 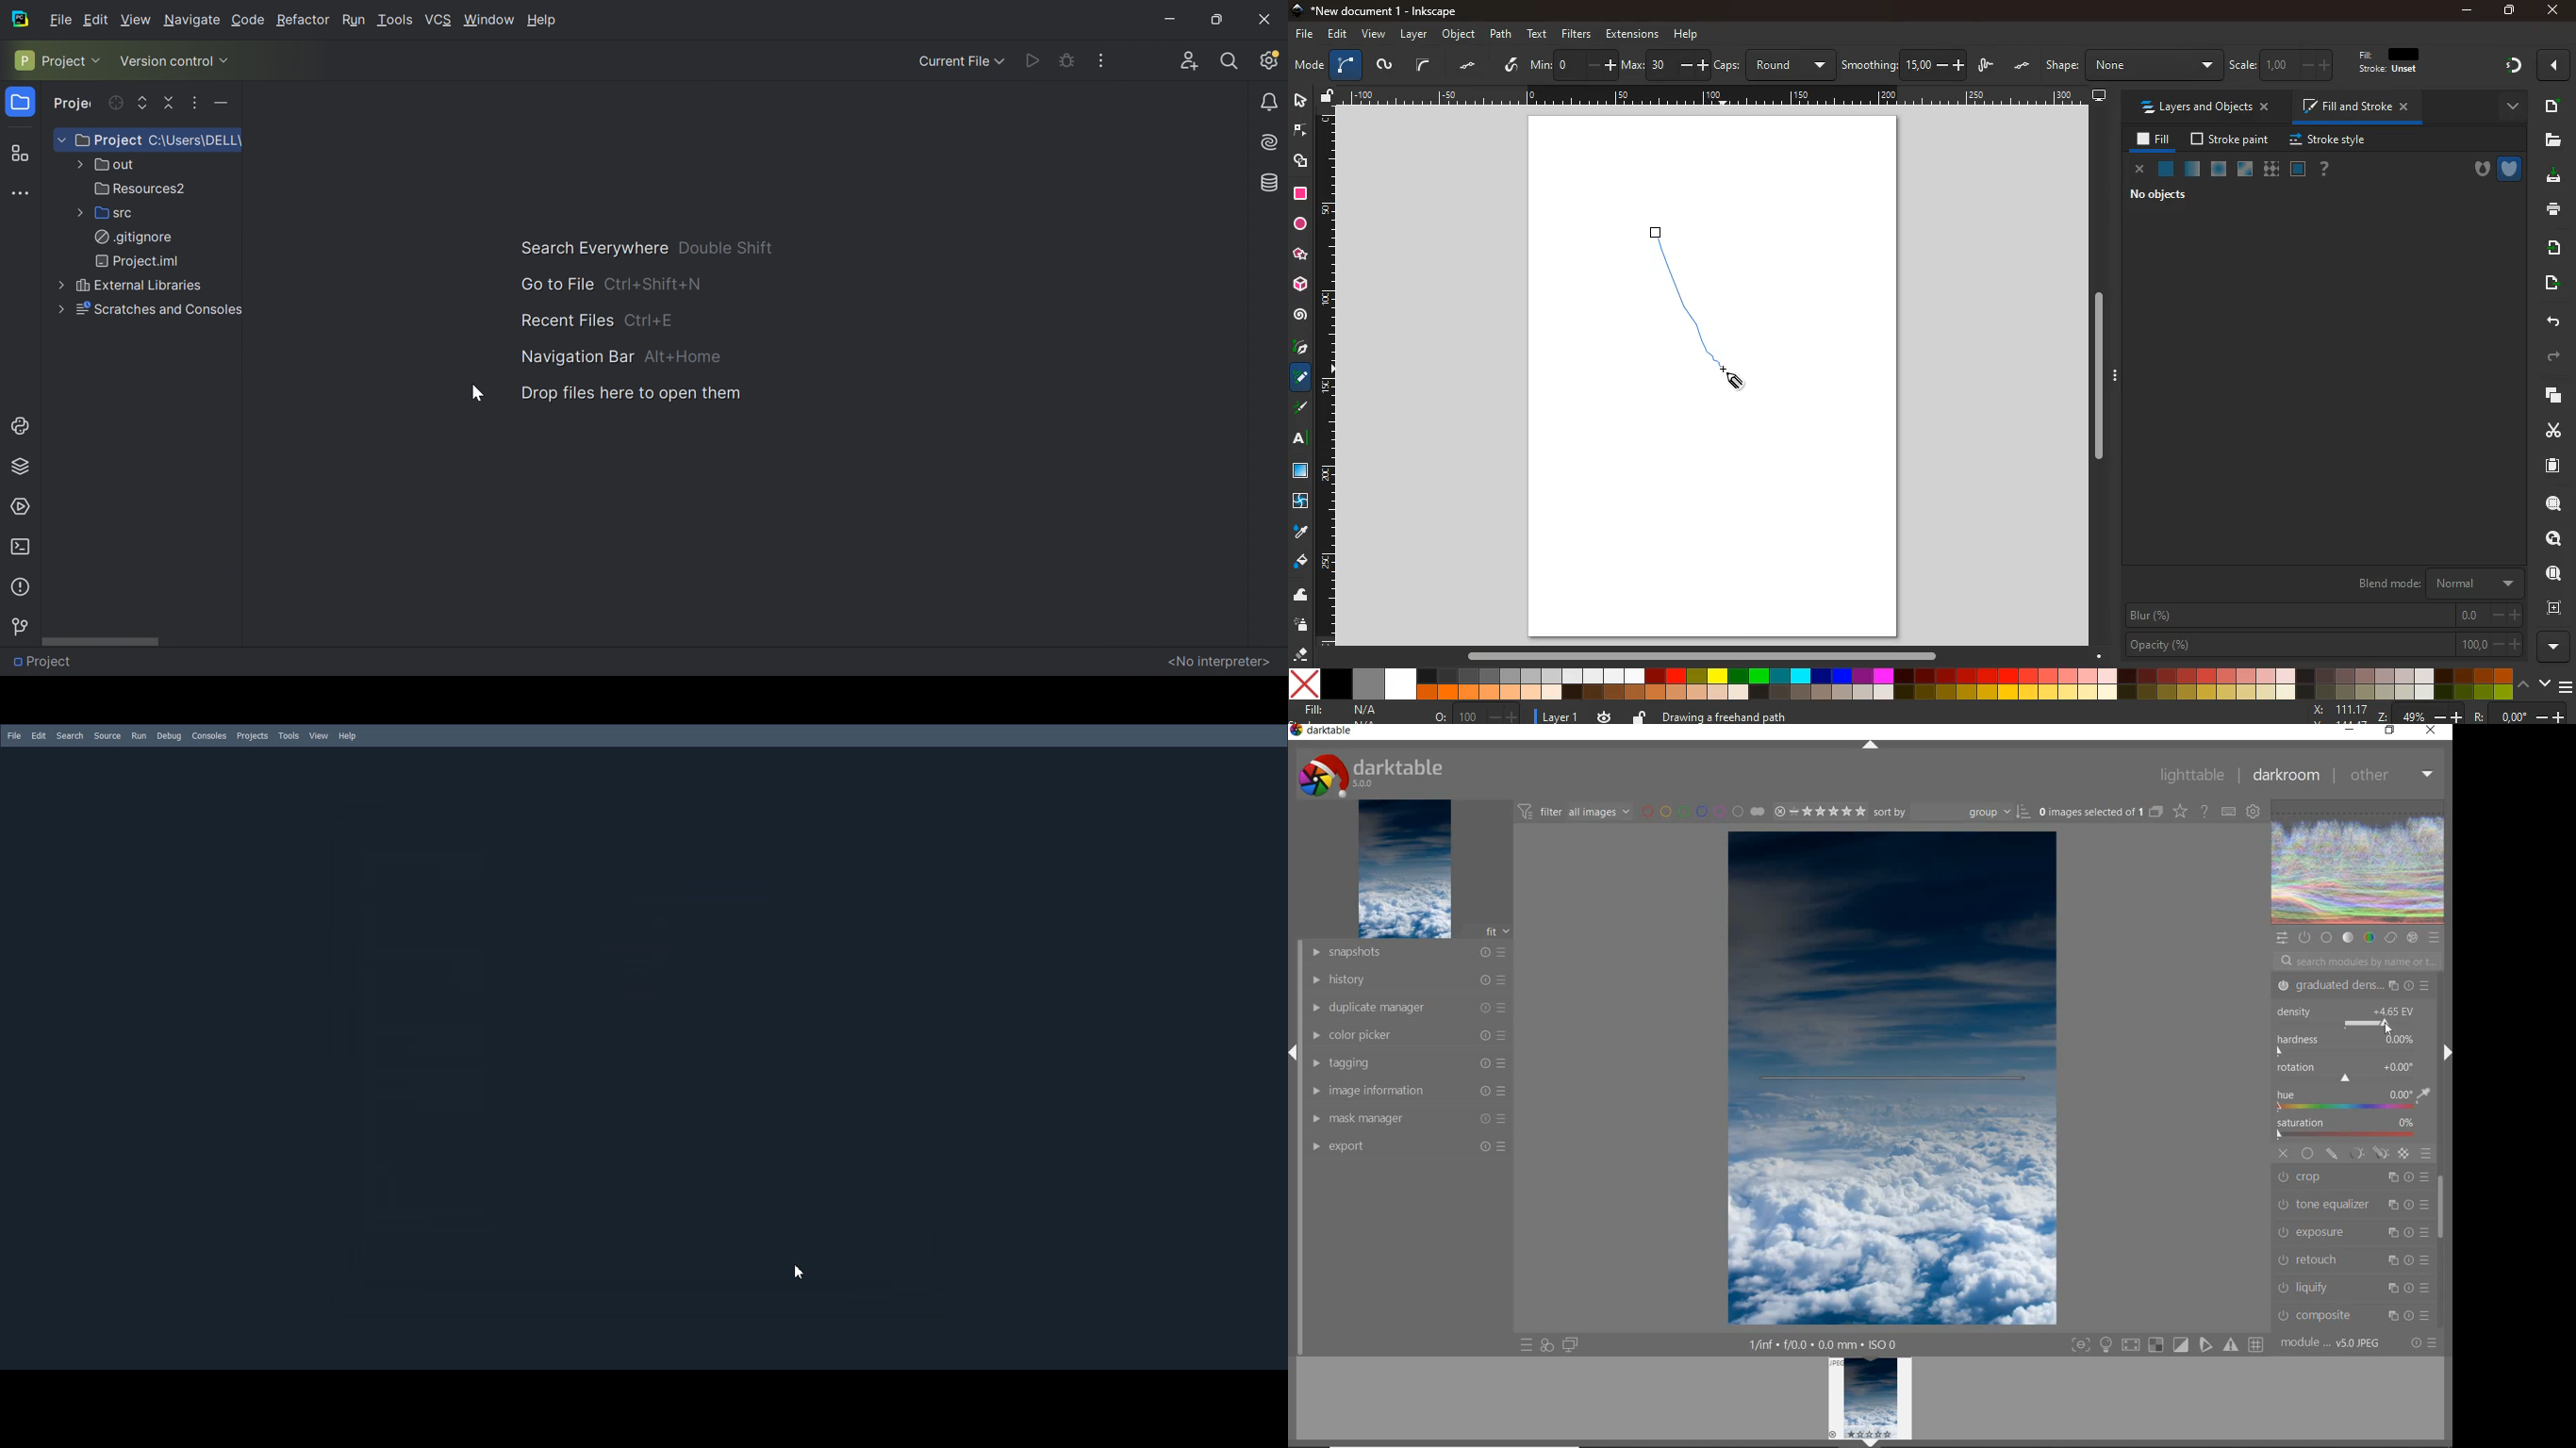 What do you see at coordinates (2191, 774) in the screenshot?
I see `LIGHTTABLE` at bounding box center [2191, 774].